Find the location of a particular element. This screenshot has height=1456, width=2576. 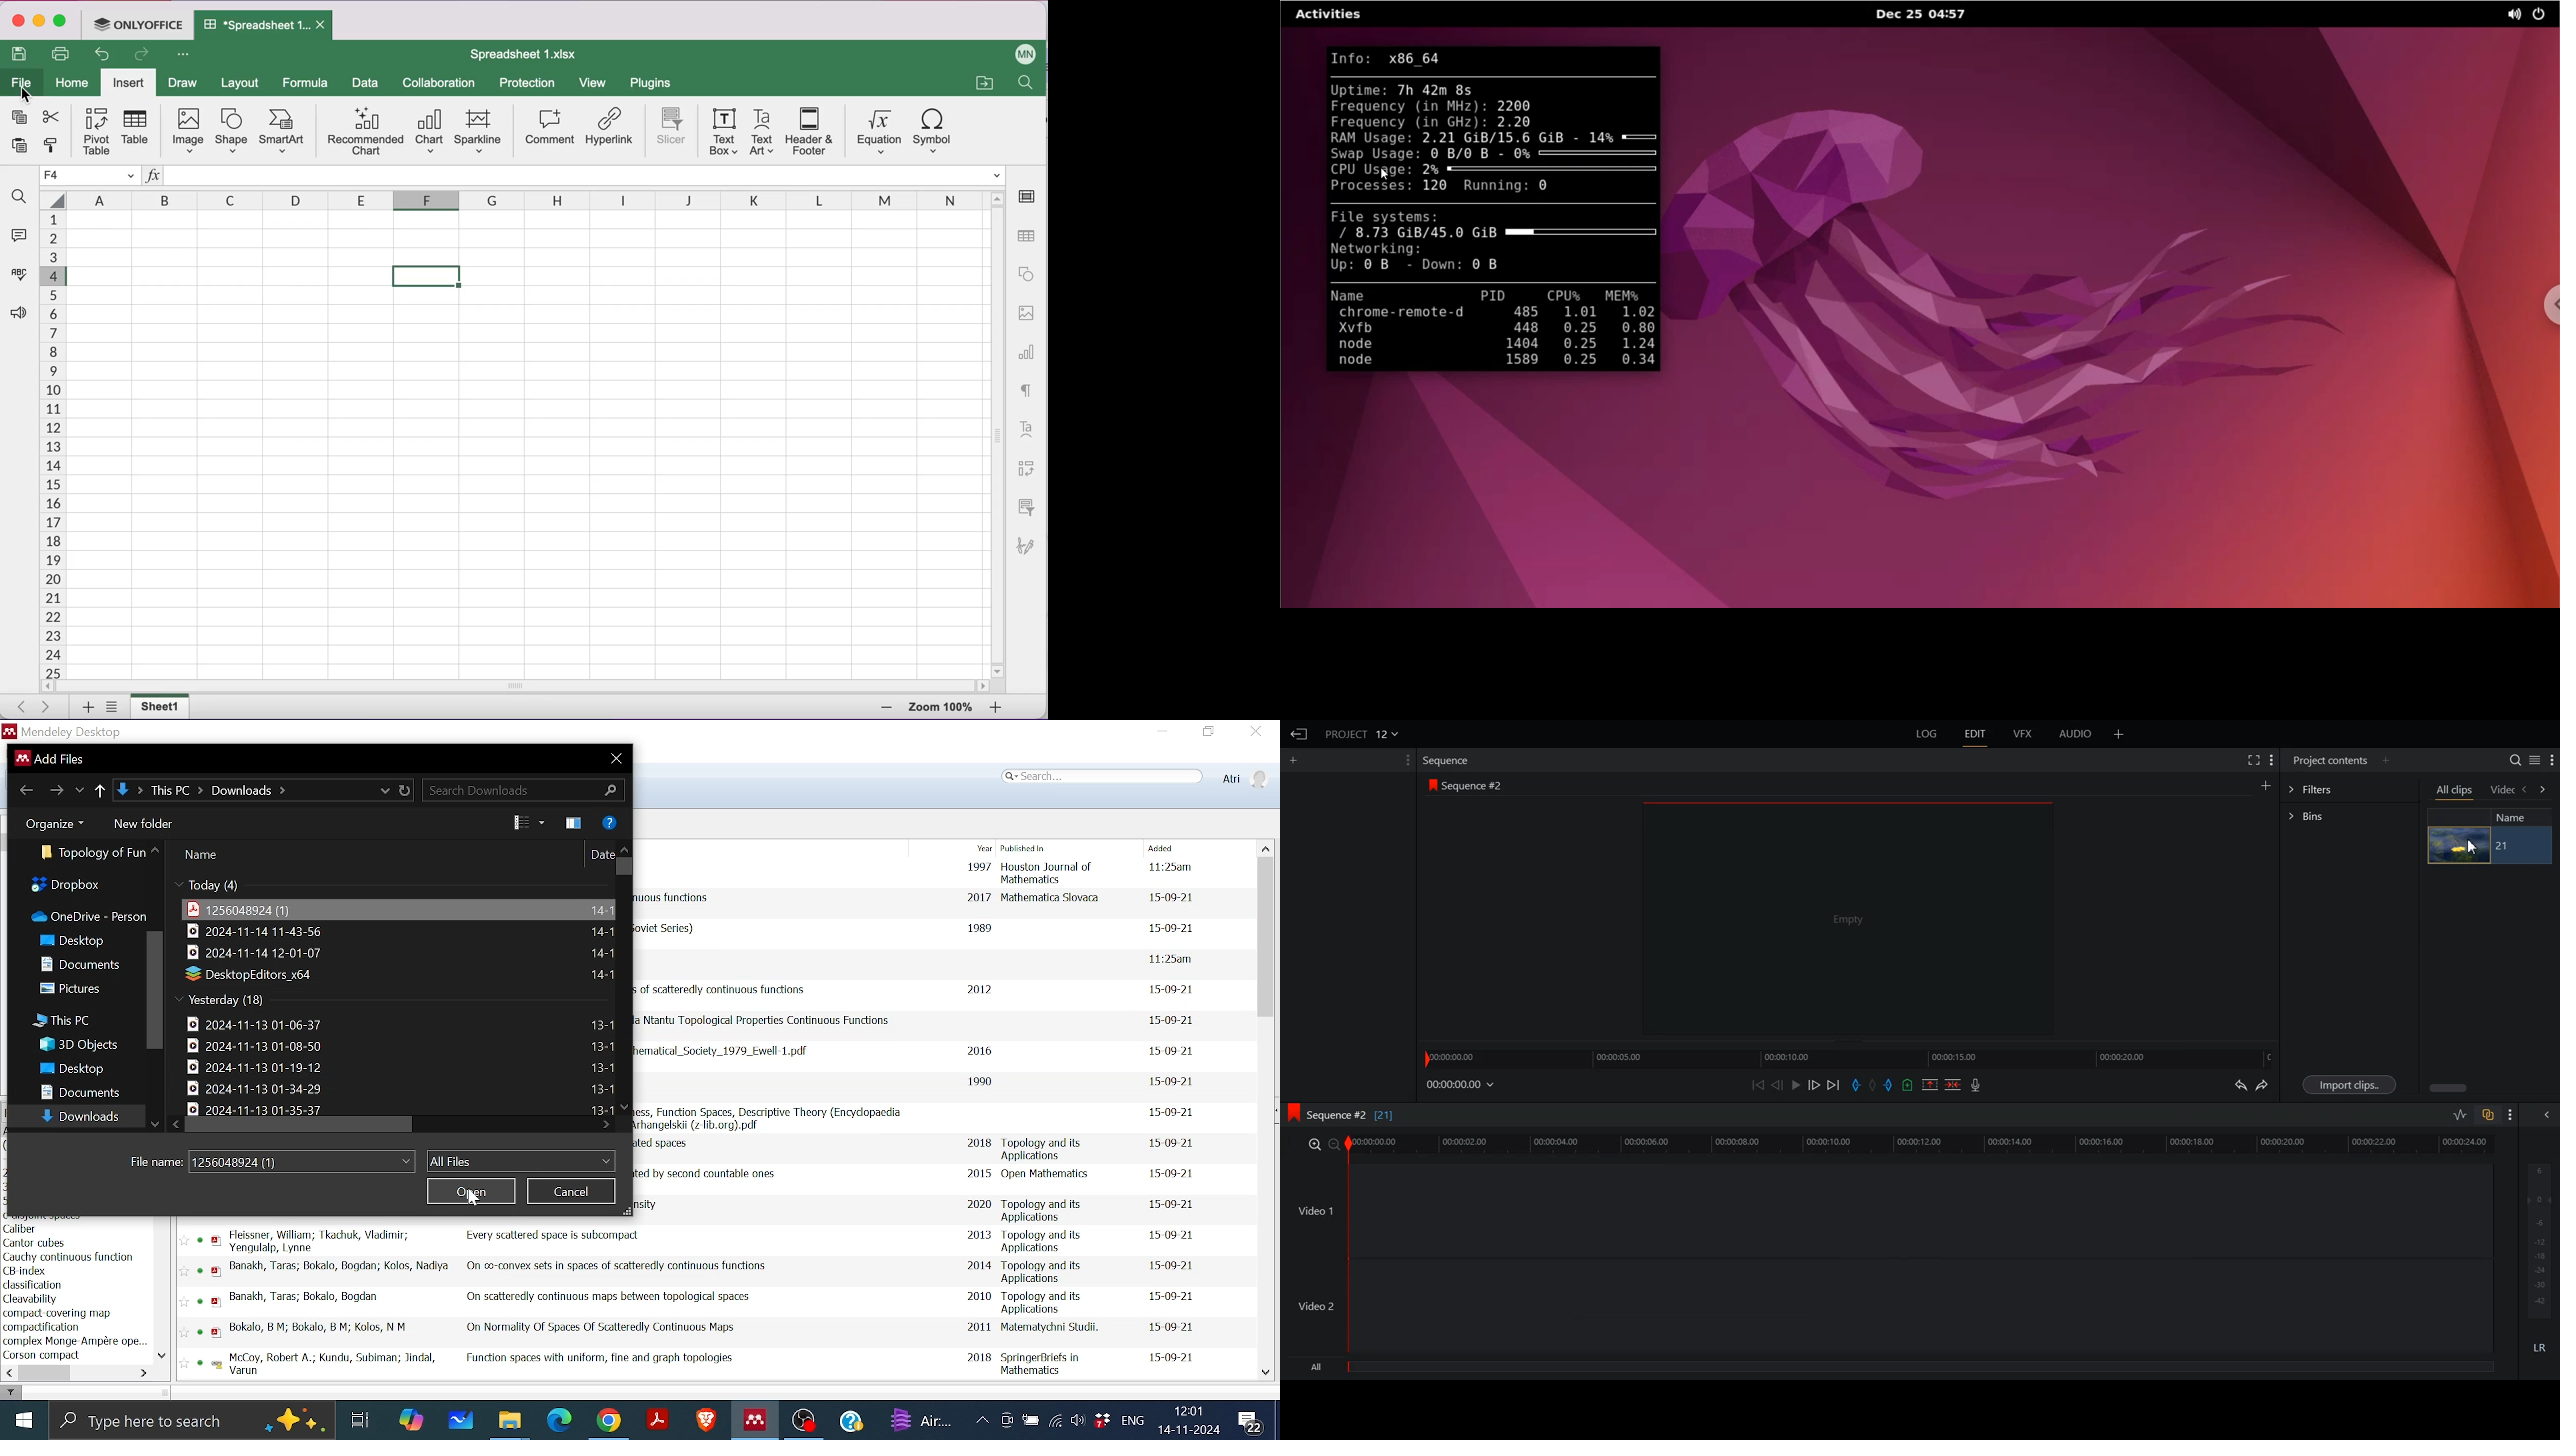

sparkline is located at coordinates (481, 129).